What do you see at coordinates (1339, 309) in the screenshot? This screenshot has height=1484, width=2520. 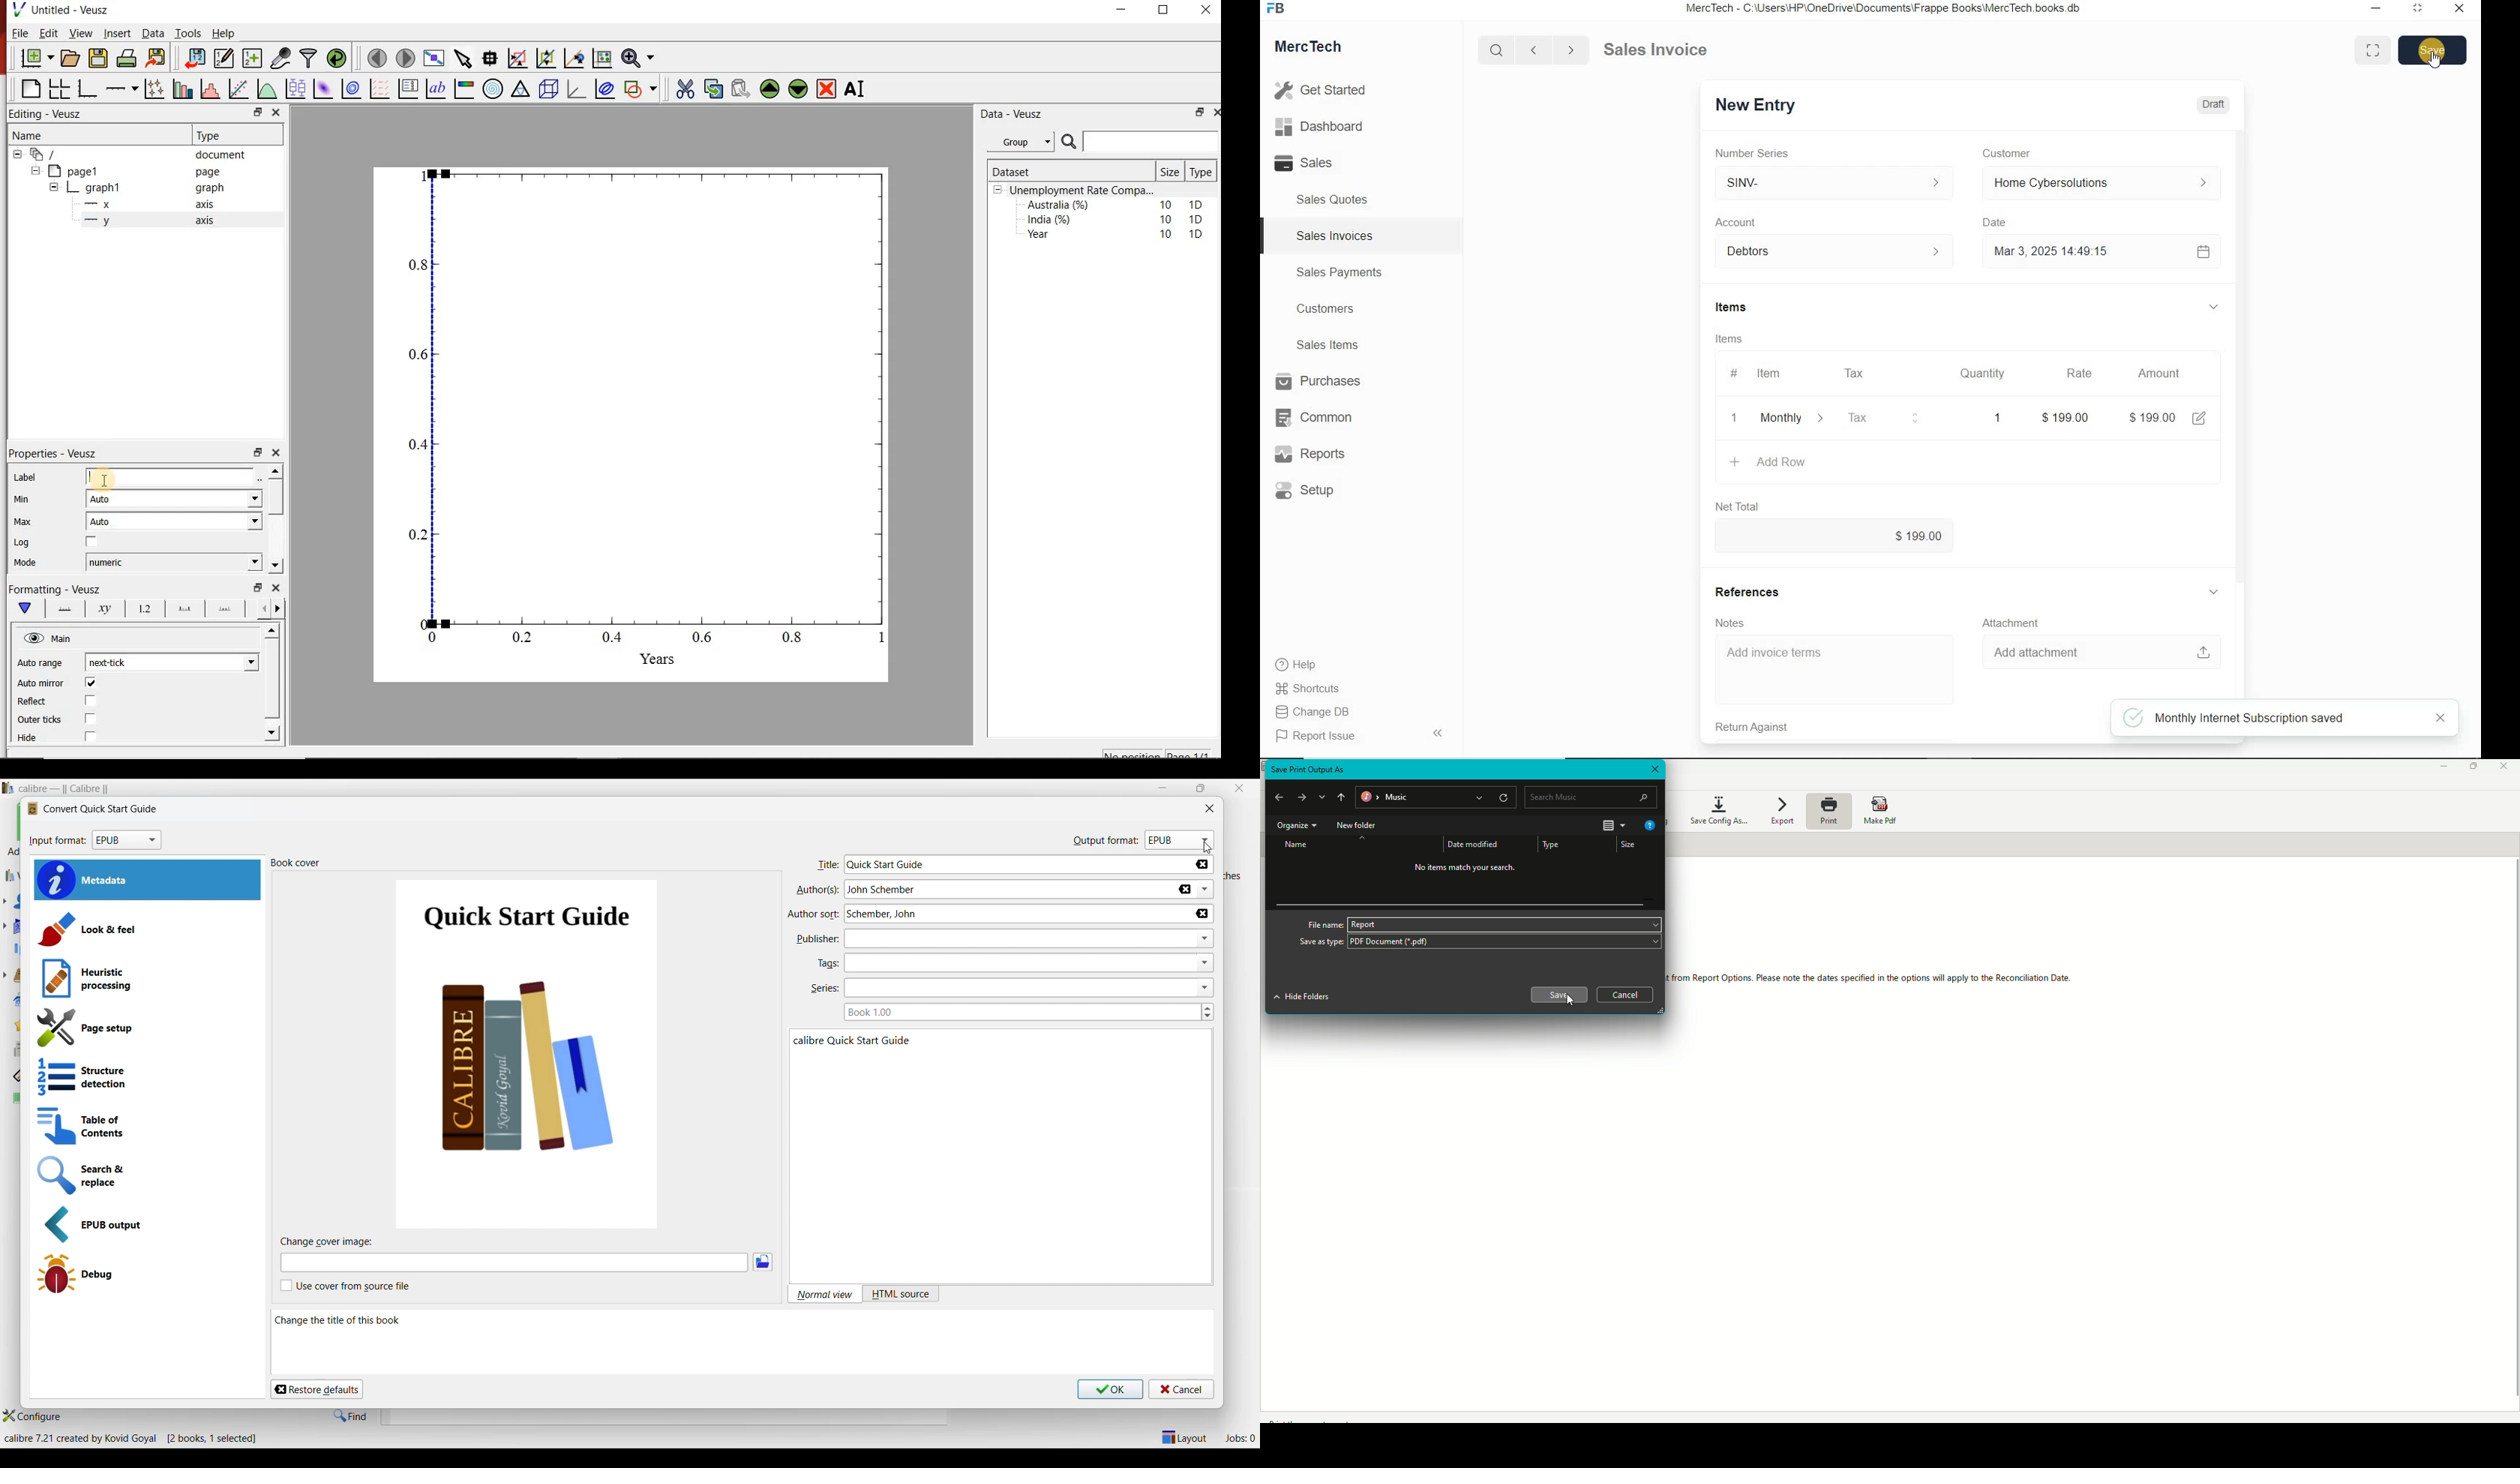 I see `Customers` at bounding box center [1339, 309].